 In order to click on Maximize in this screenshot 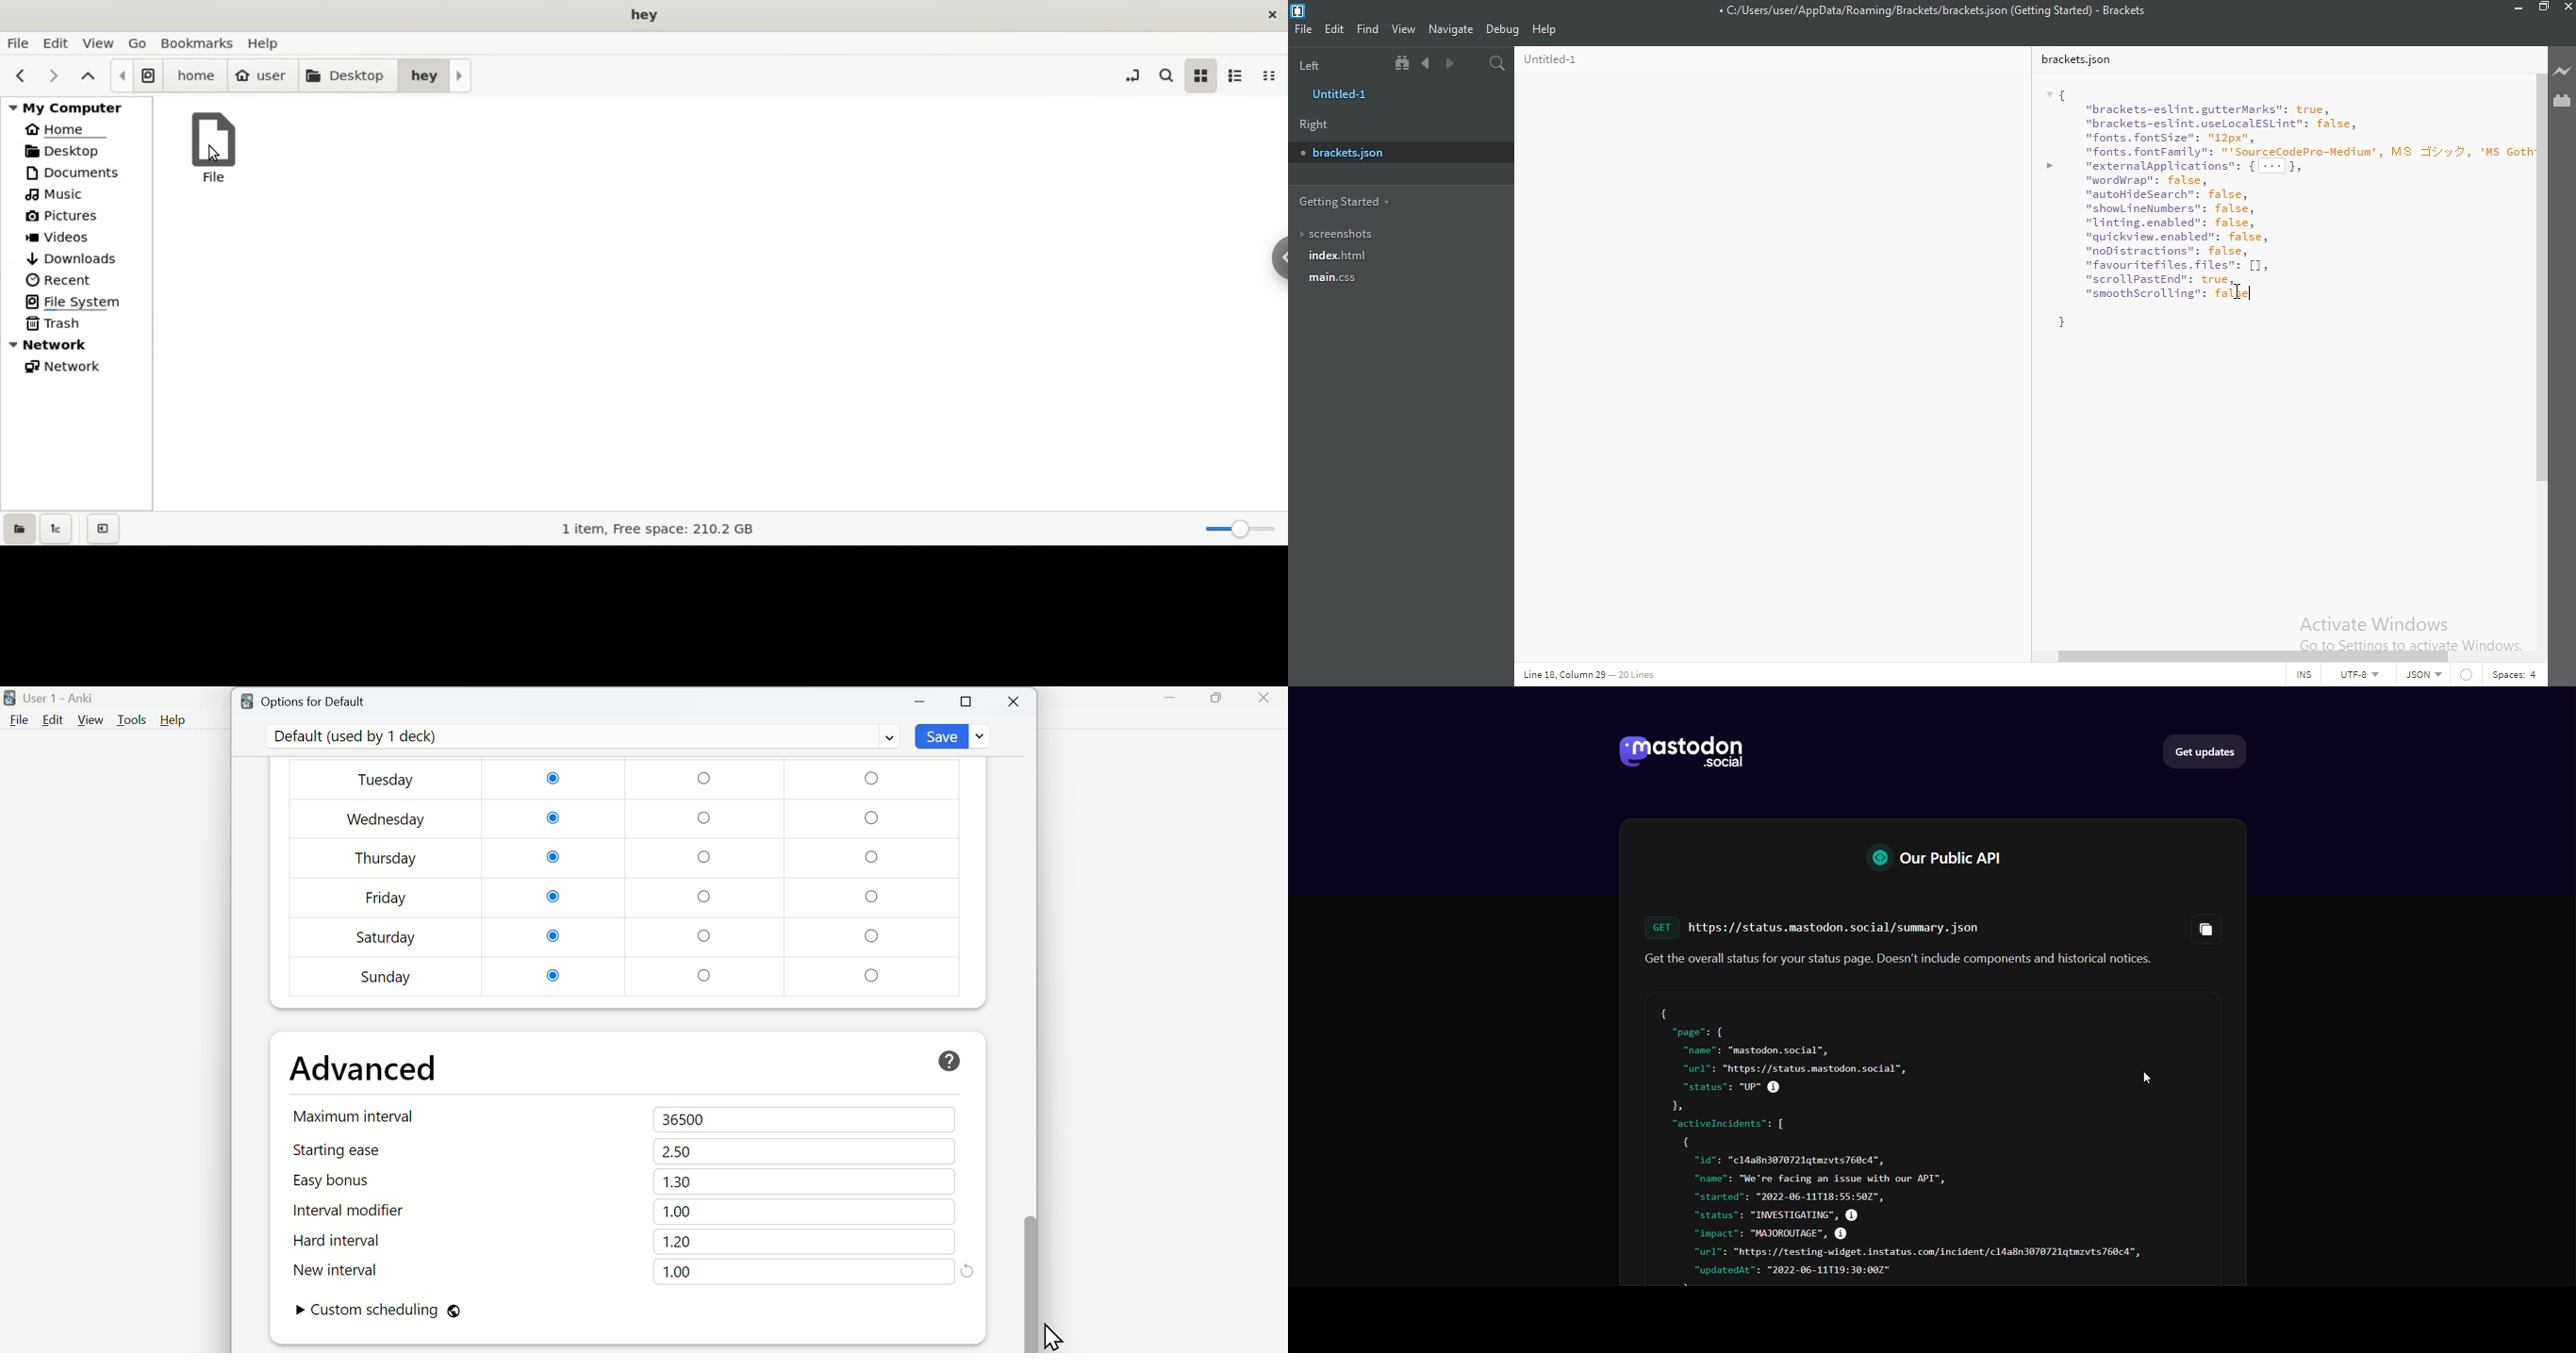, I will do `click(1216, 698)`.